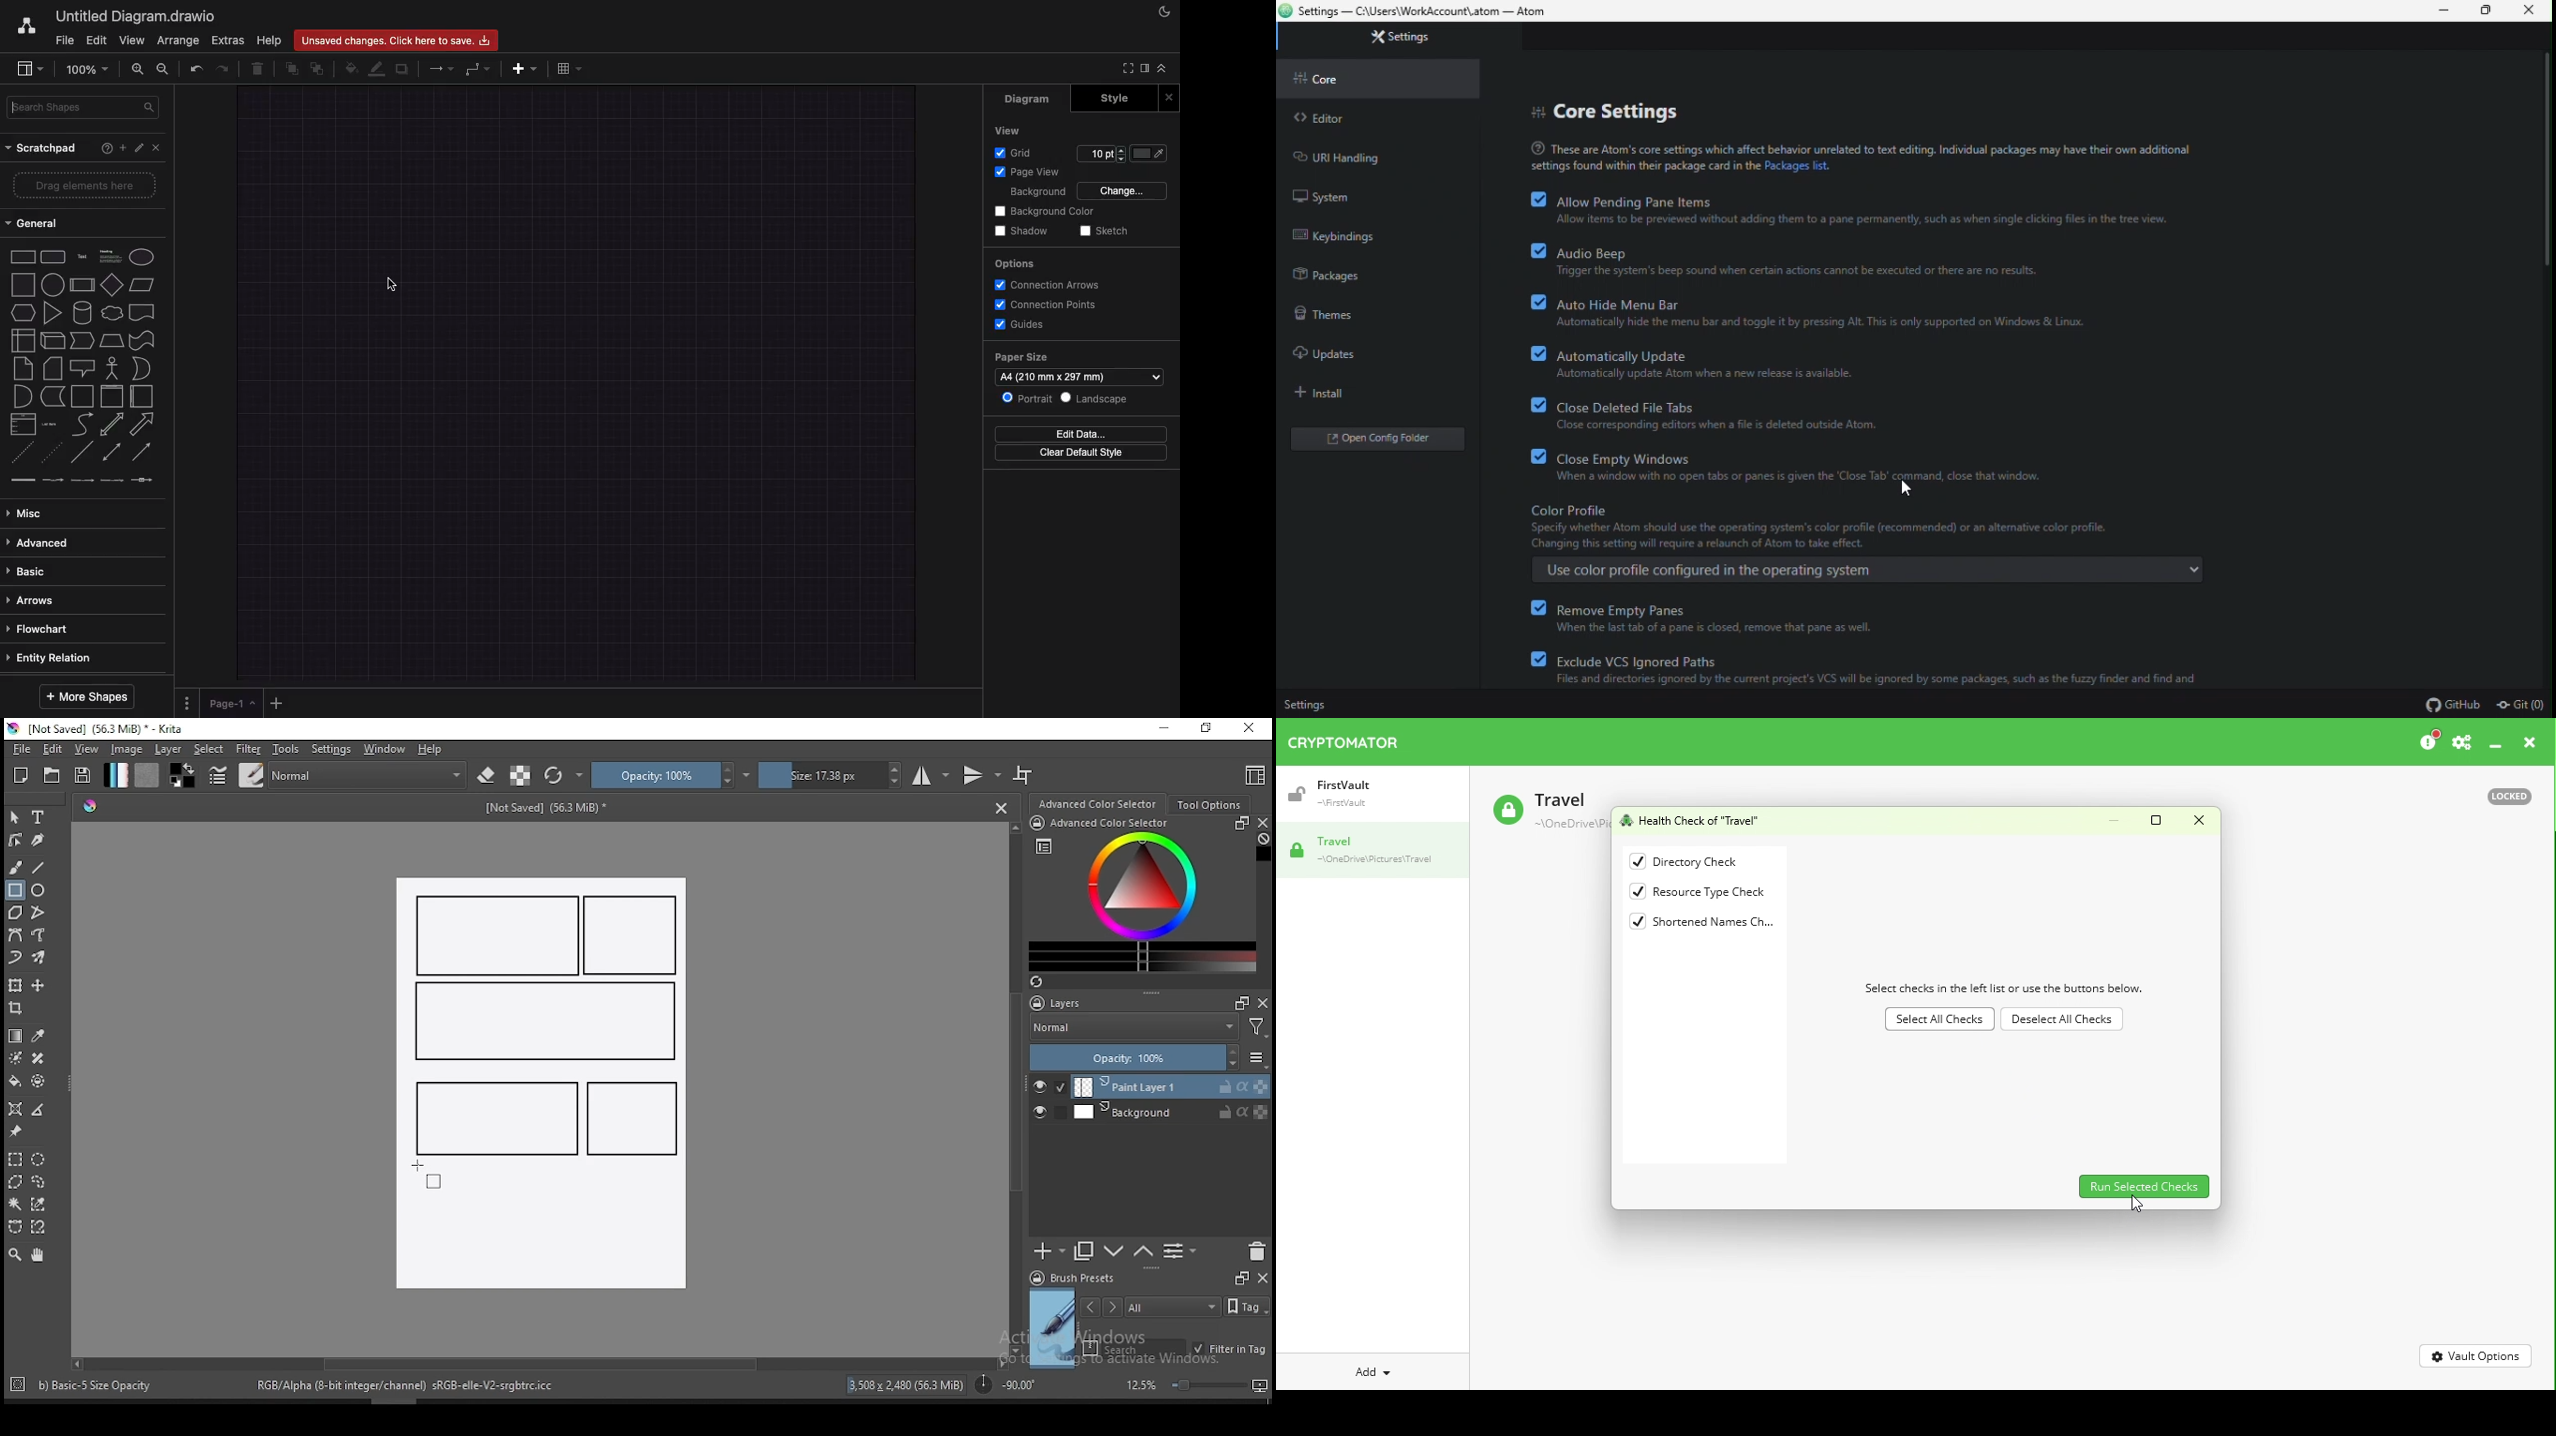 Image resolution: width=2576 pixels, height=1456 pixels. I want to click on polygon selection tool, so click(16, 1182).